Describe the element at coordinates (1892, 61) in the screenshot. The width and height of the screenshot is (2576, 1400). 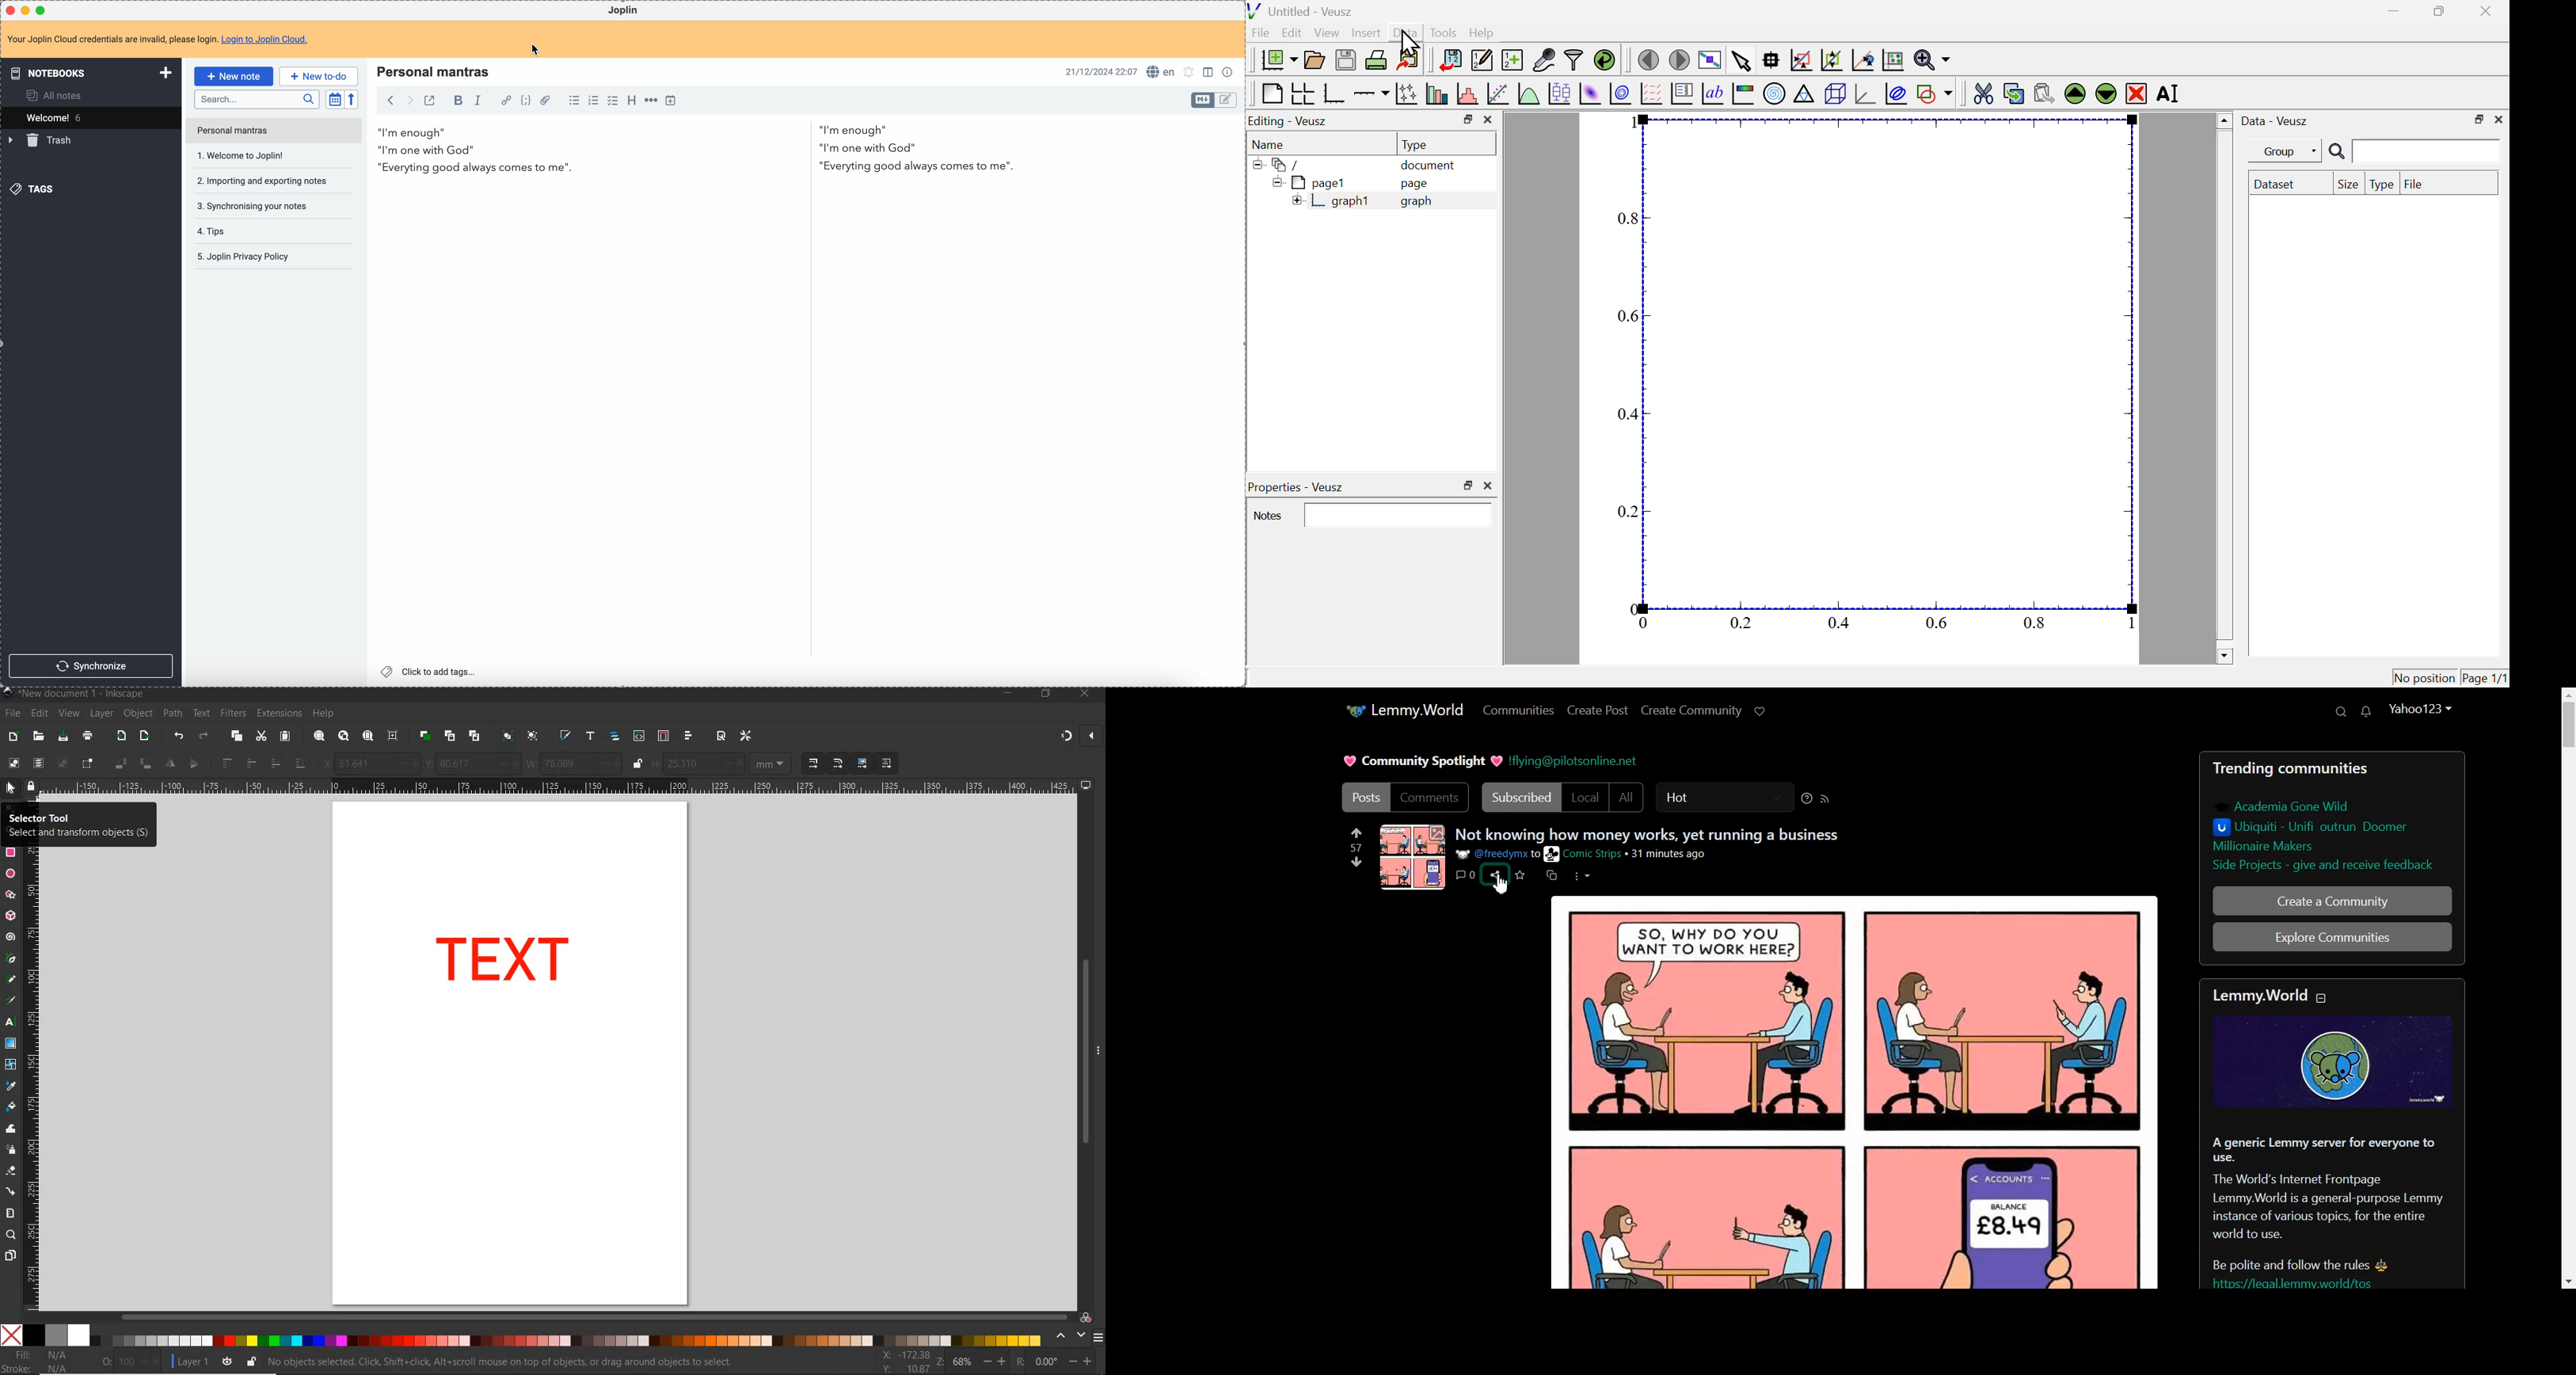
I see `rest graph axes` at that location.